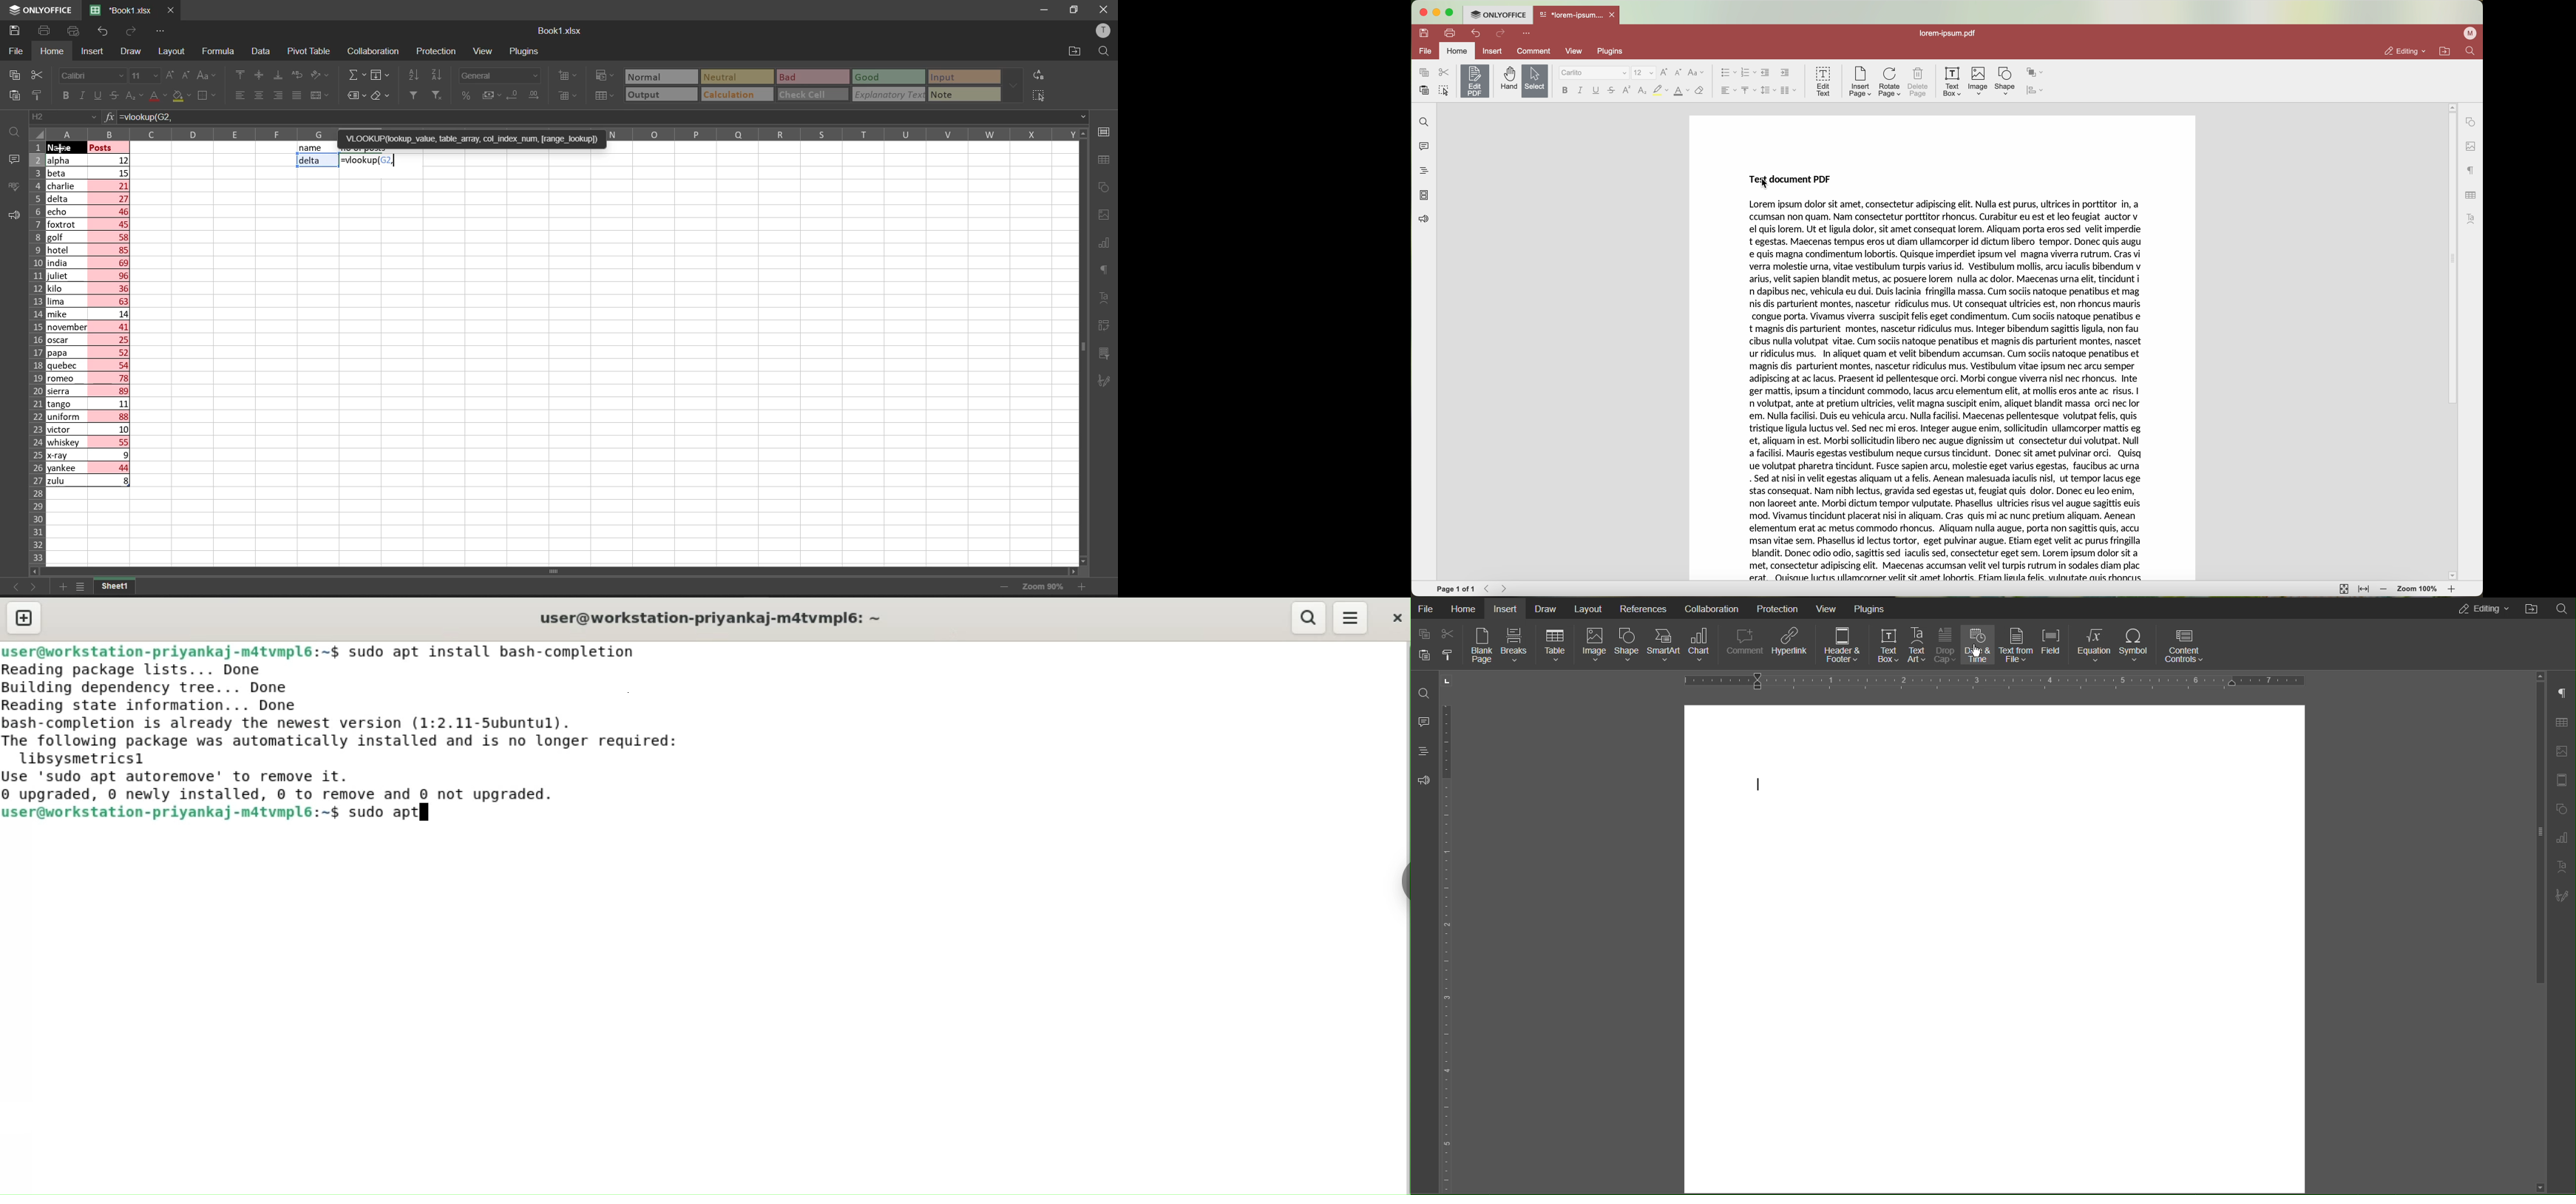  I want to click on decrease font size, so click(1680, 72).